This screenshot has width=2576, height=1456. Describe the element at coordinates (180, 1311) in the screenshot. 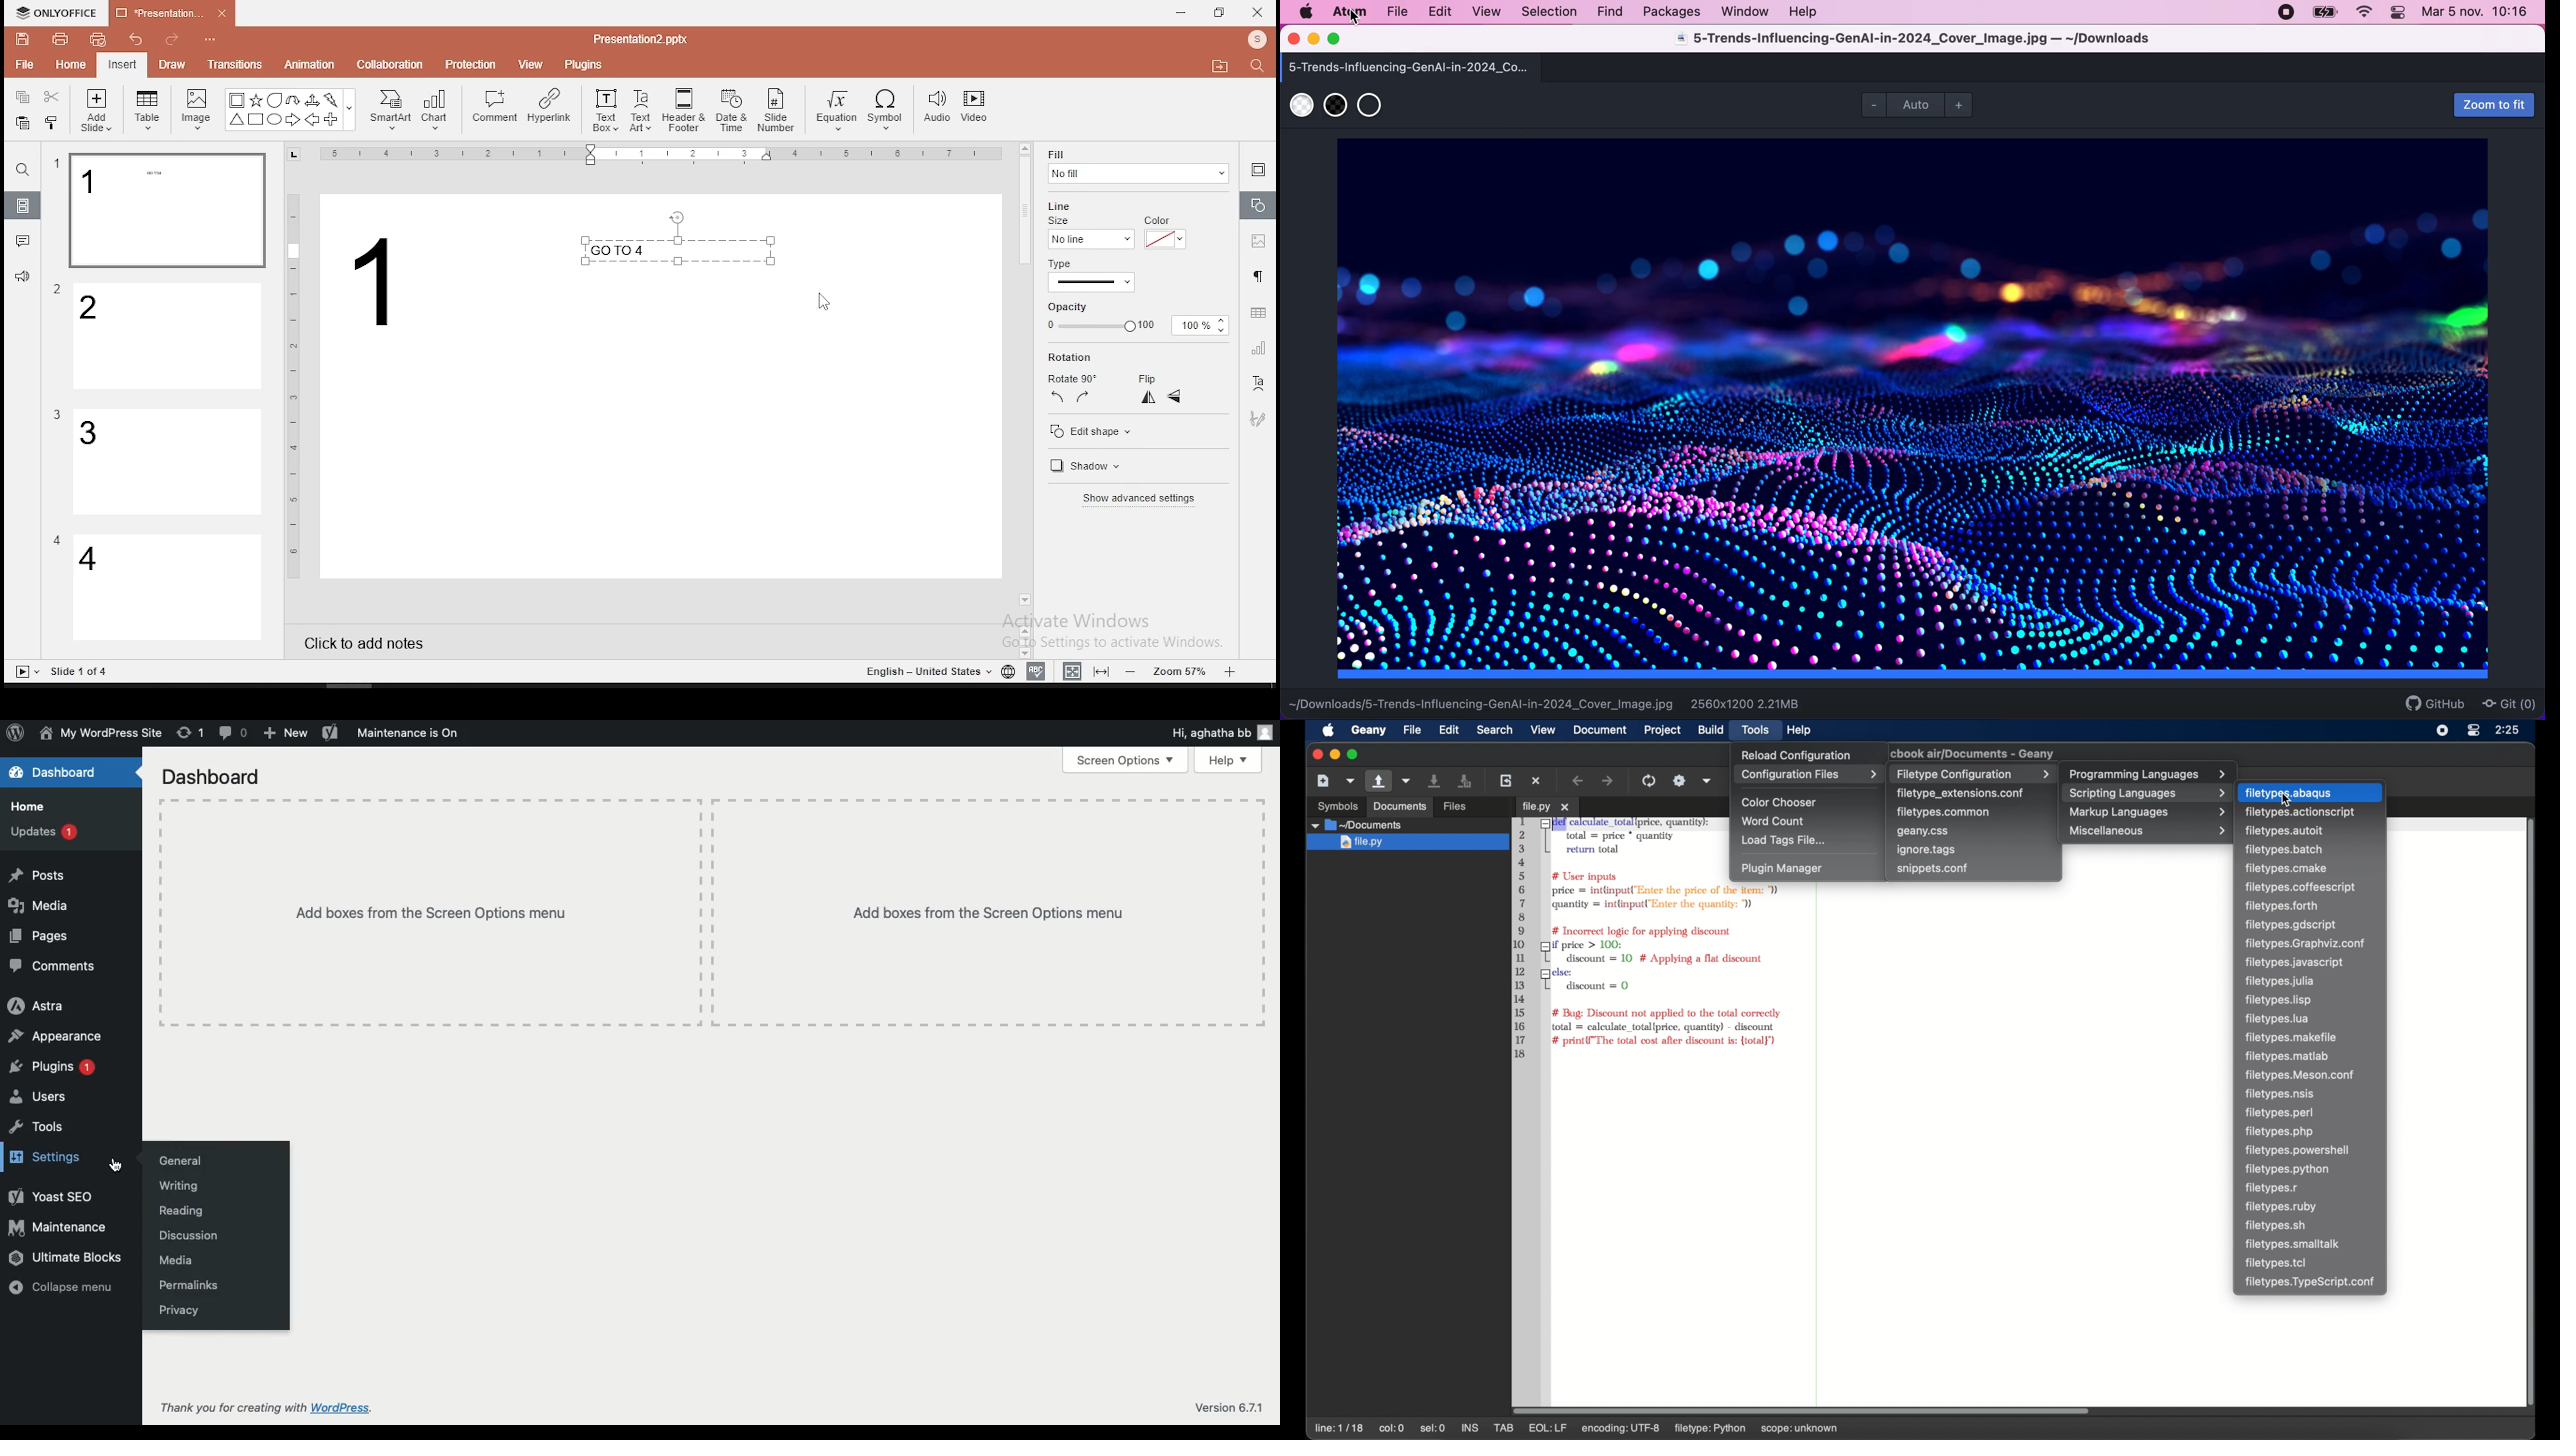

I see `Privacy` at that location.